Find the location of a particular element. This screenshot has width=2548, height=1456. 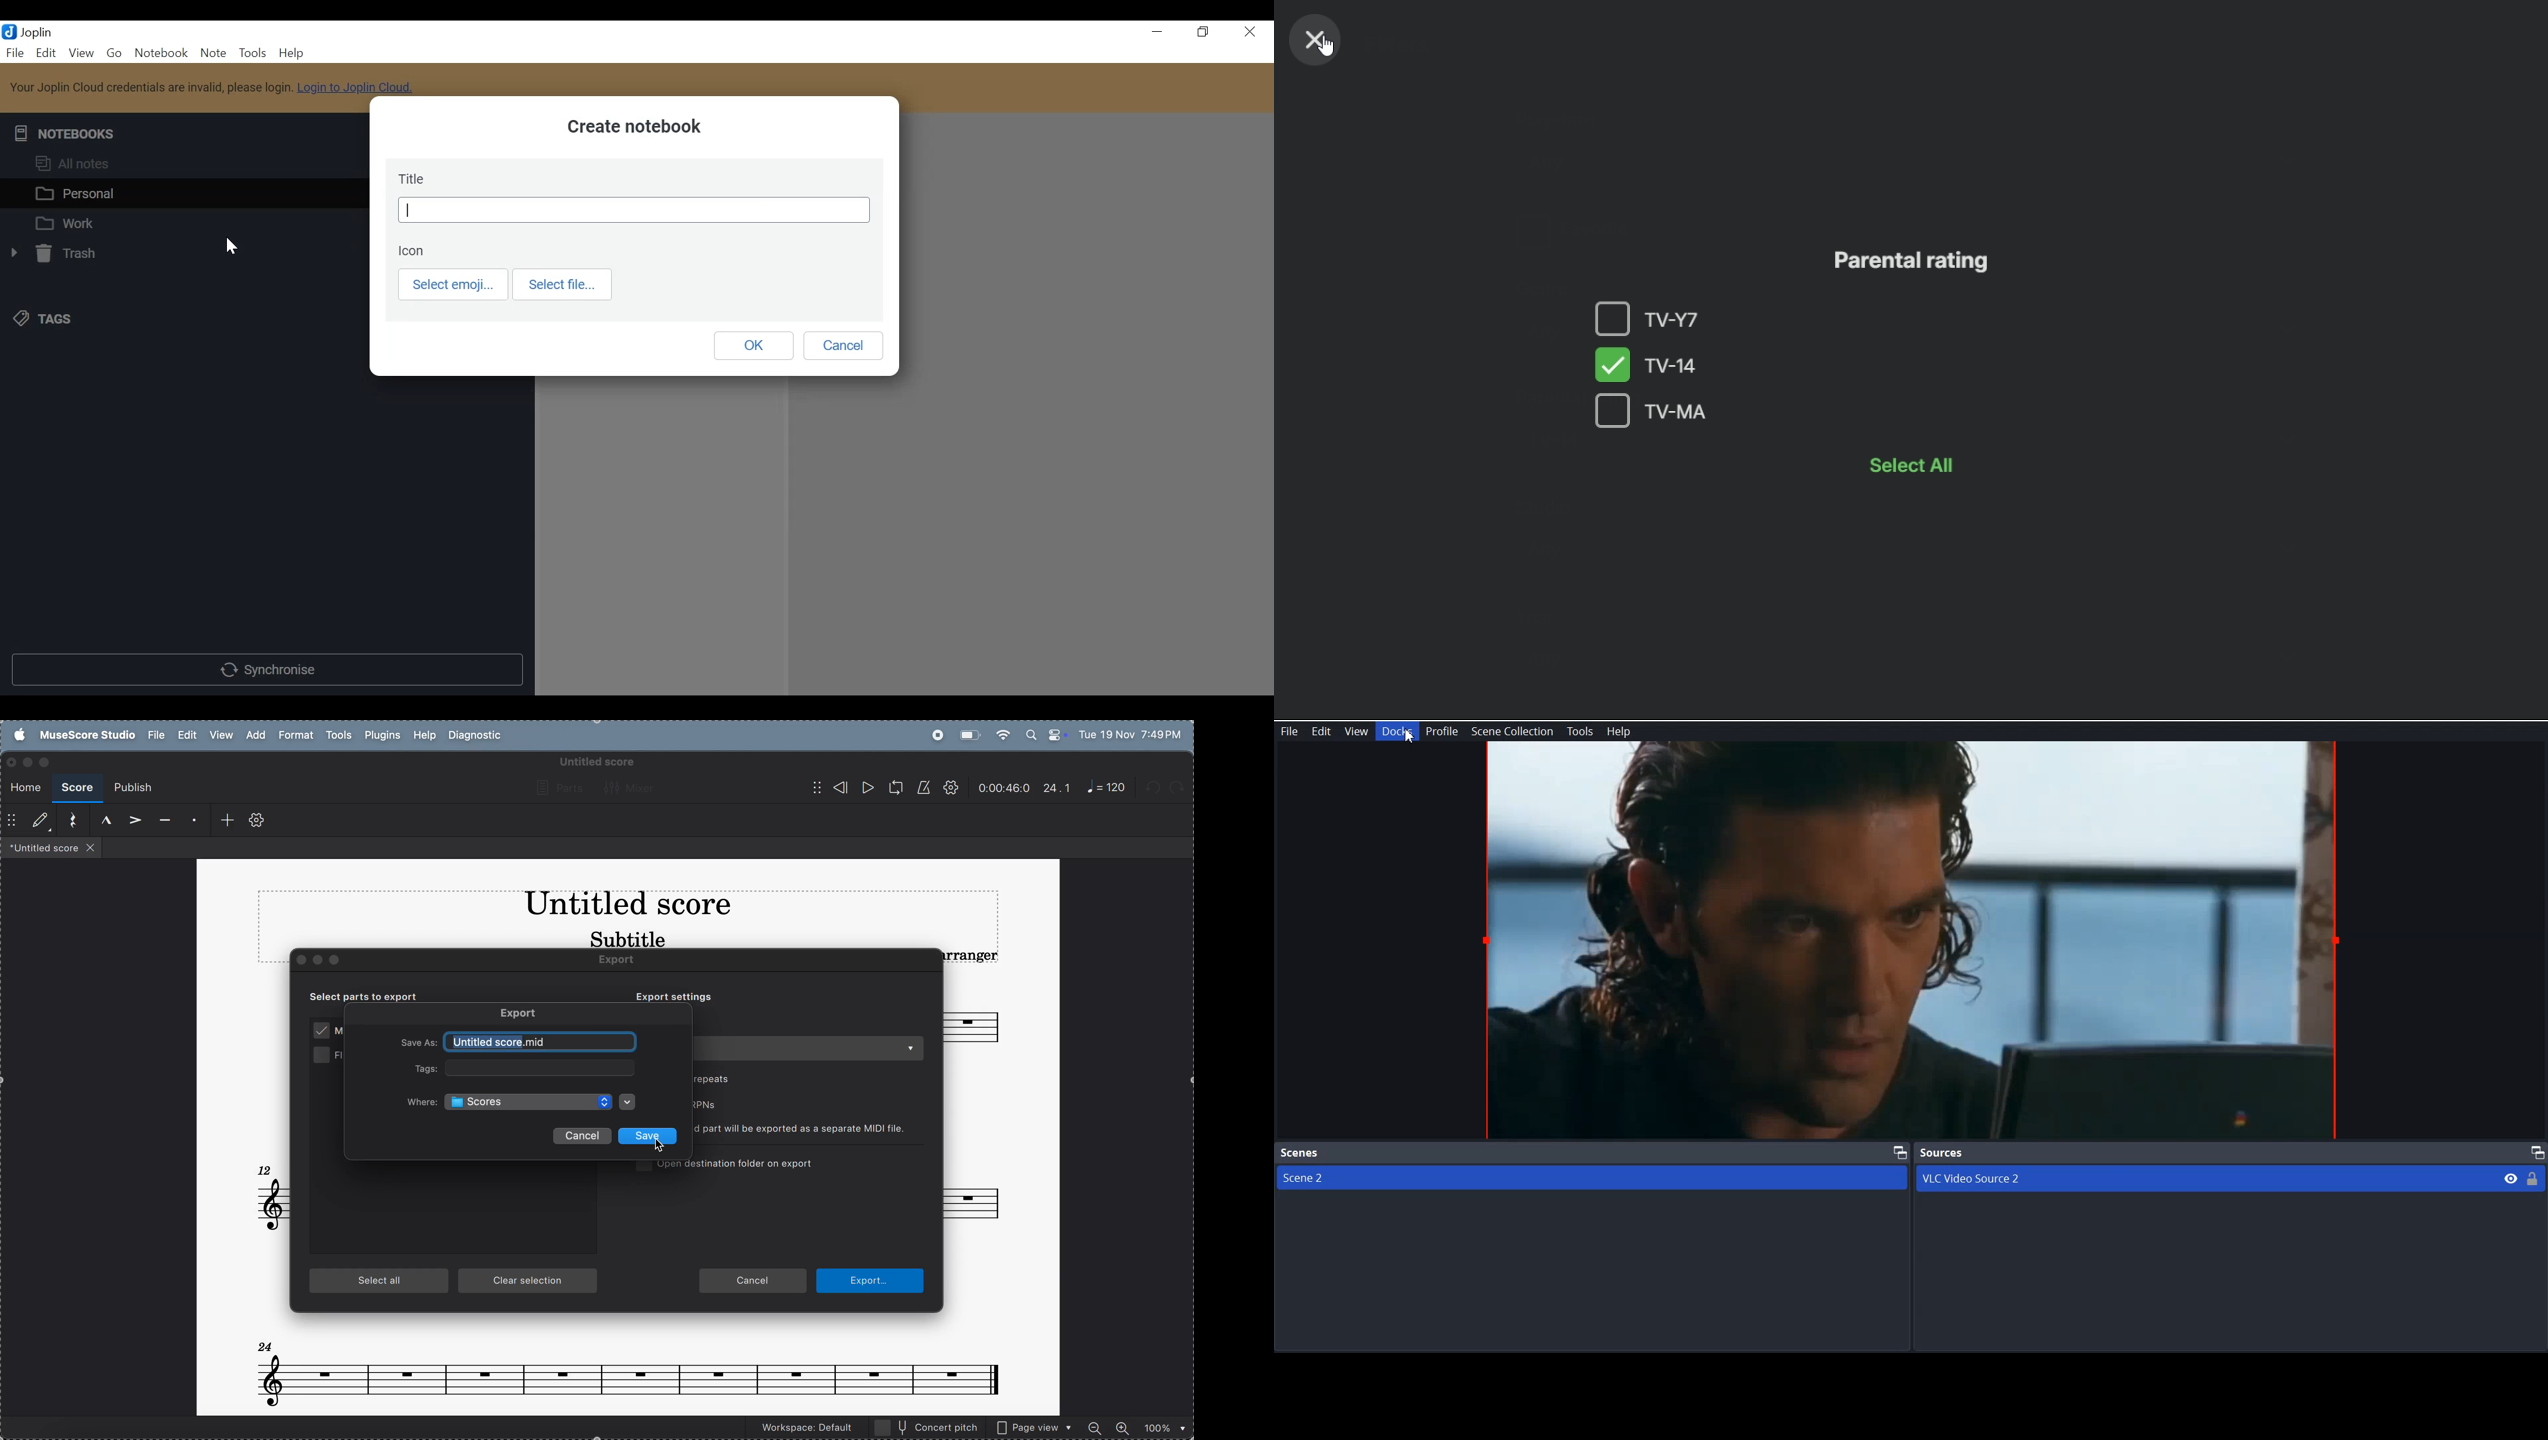

Edit is located at coordinates (1320, 731).